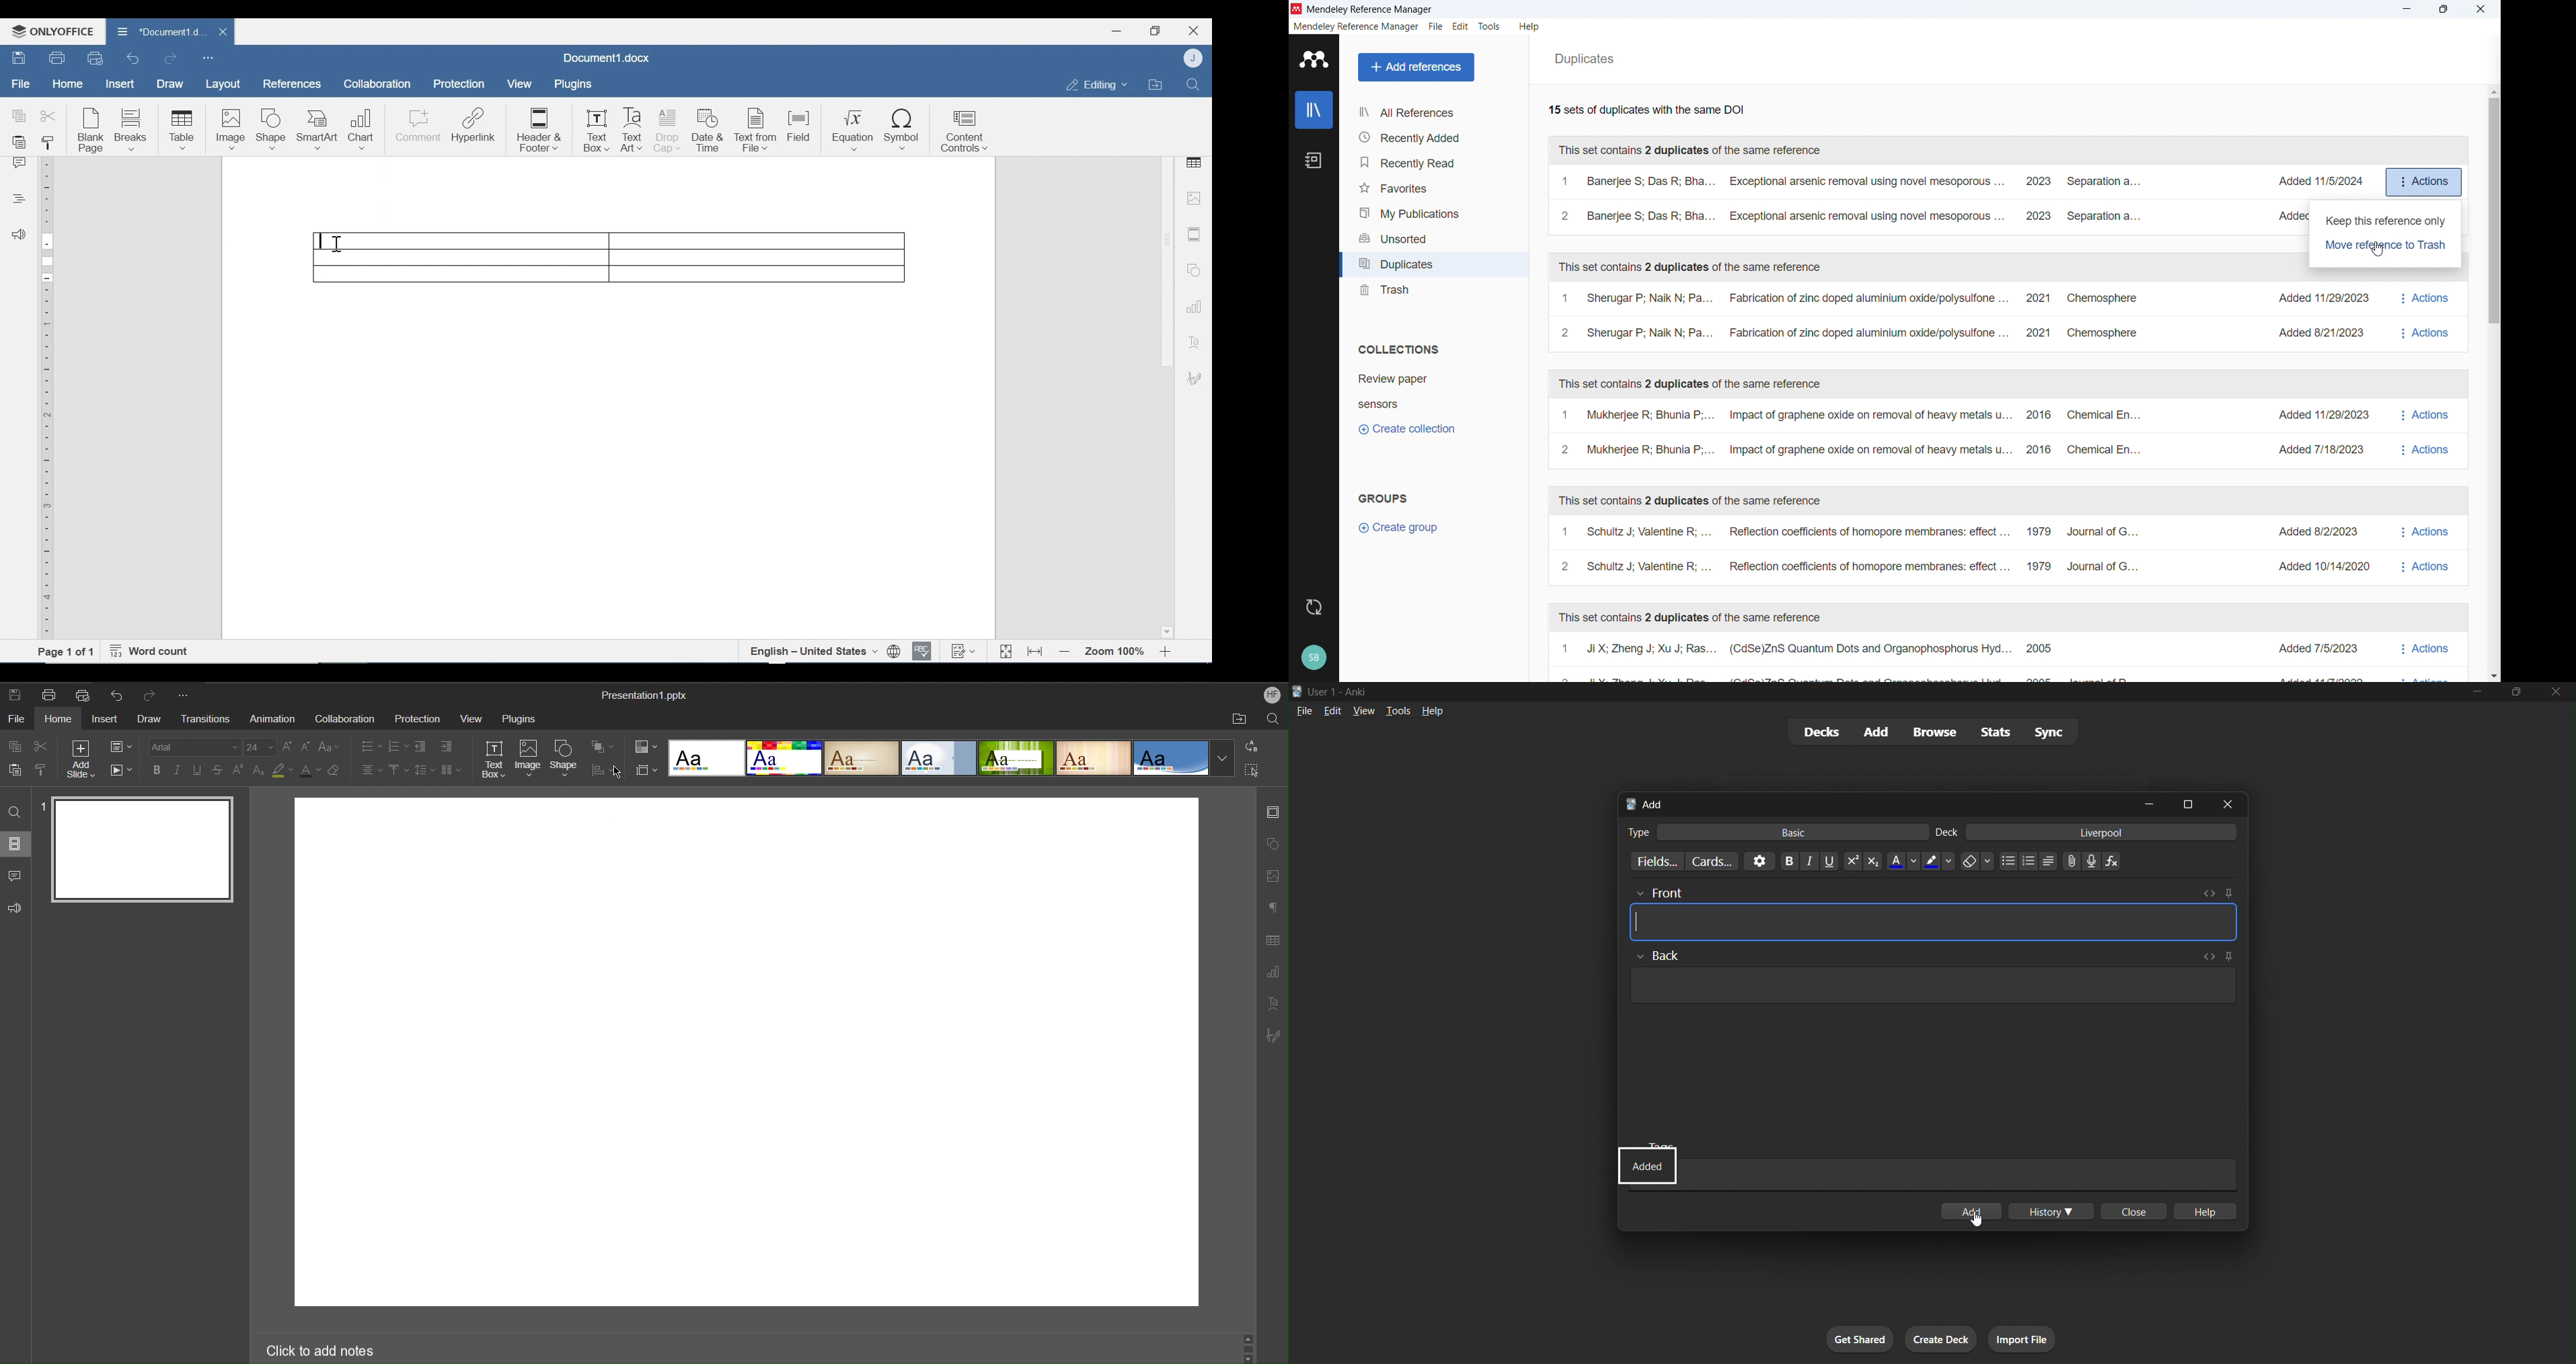 This screenshot has height=1372, width=2576. Describe the element at coordinates (607, 464) in the screenshot. I see `Page` at that location.